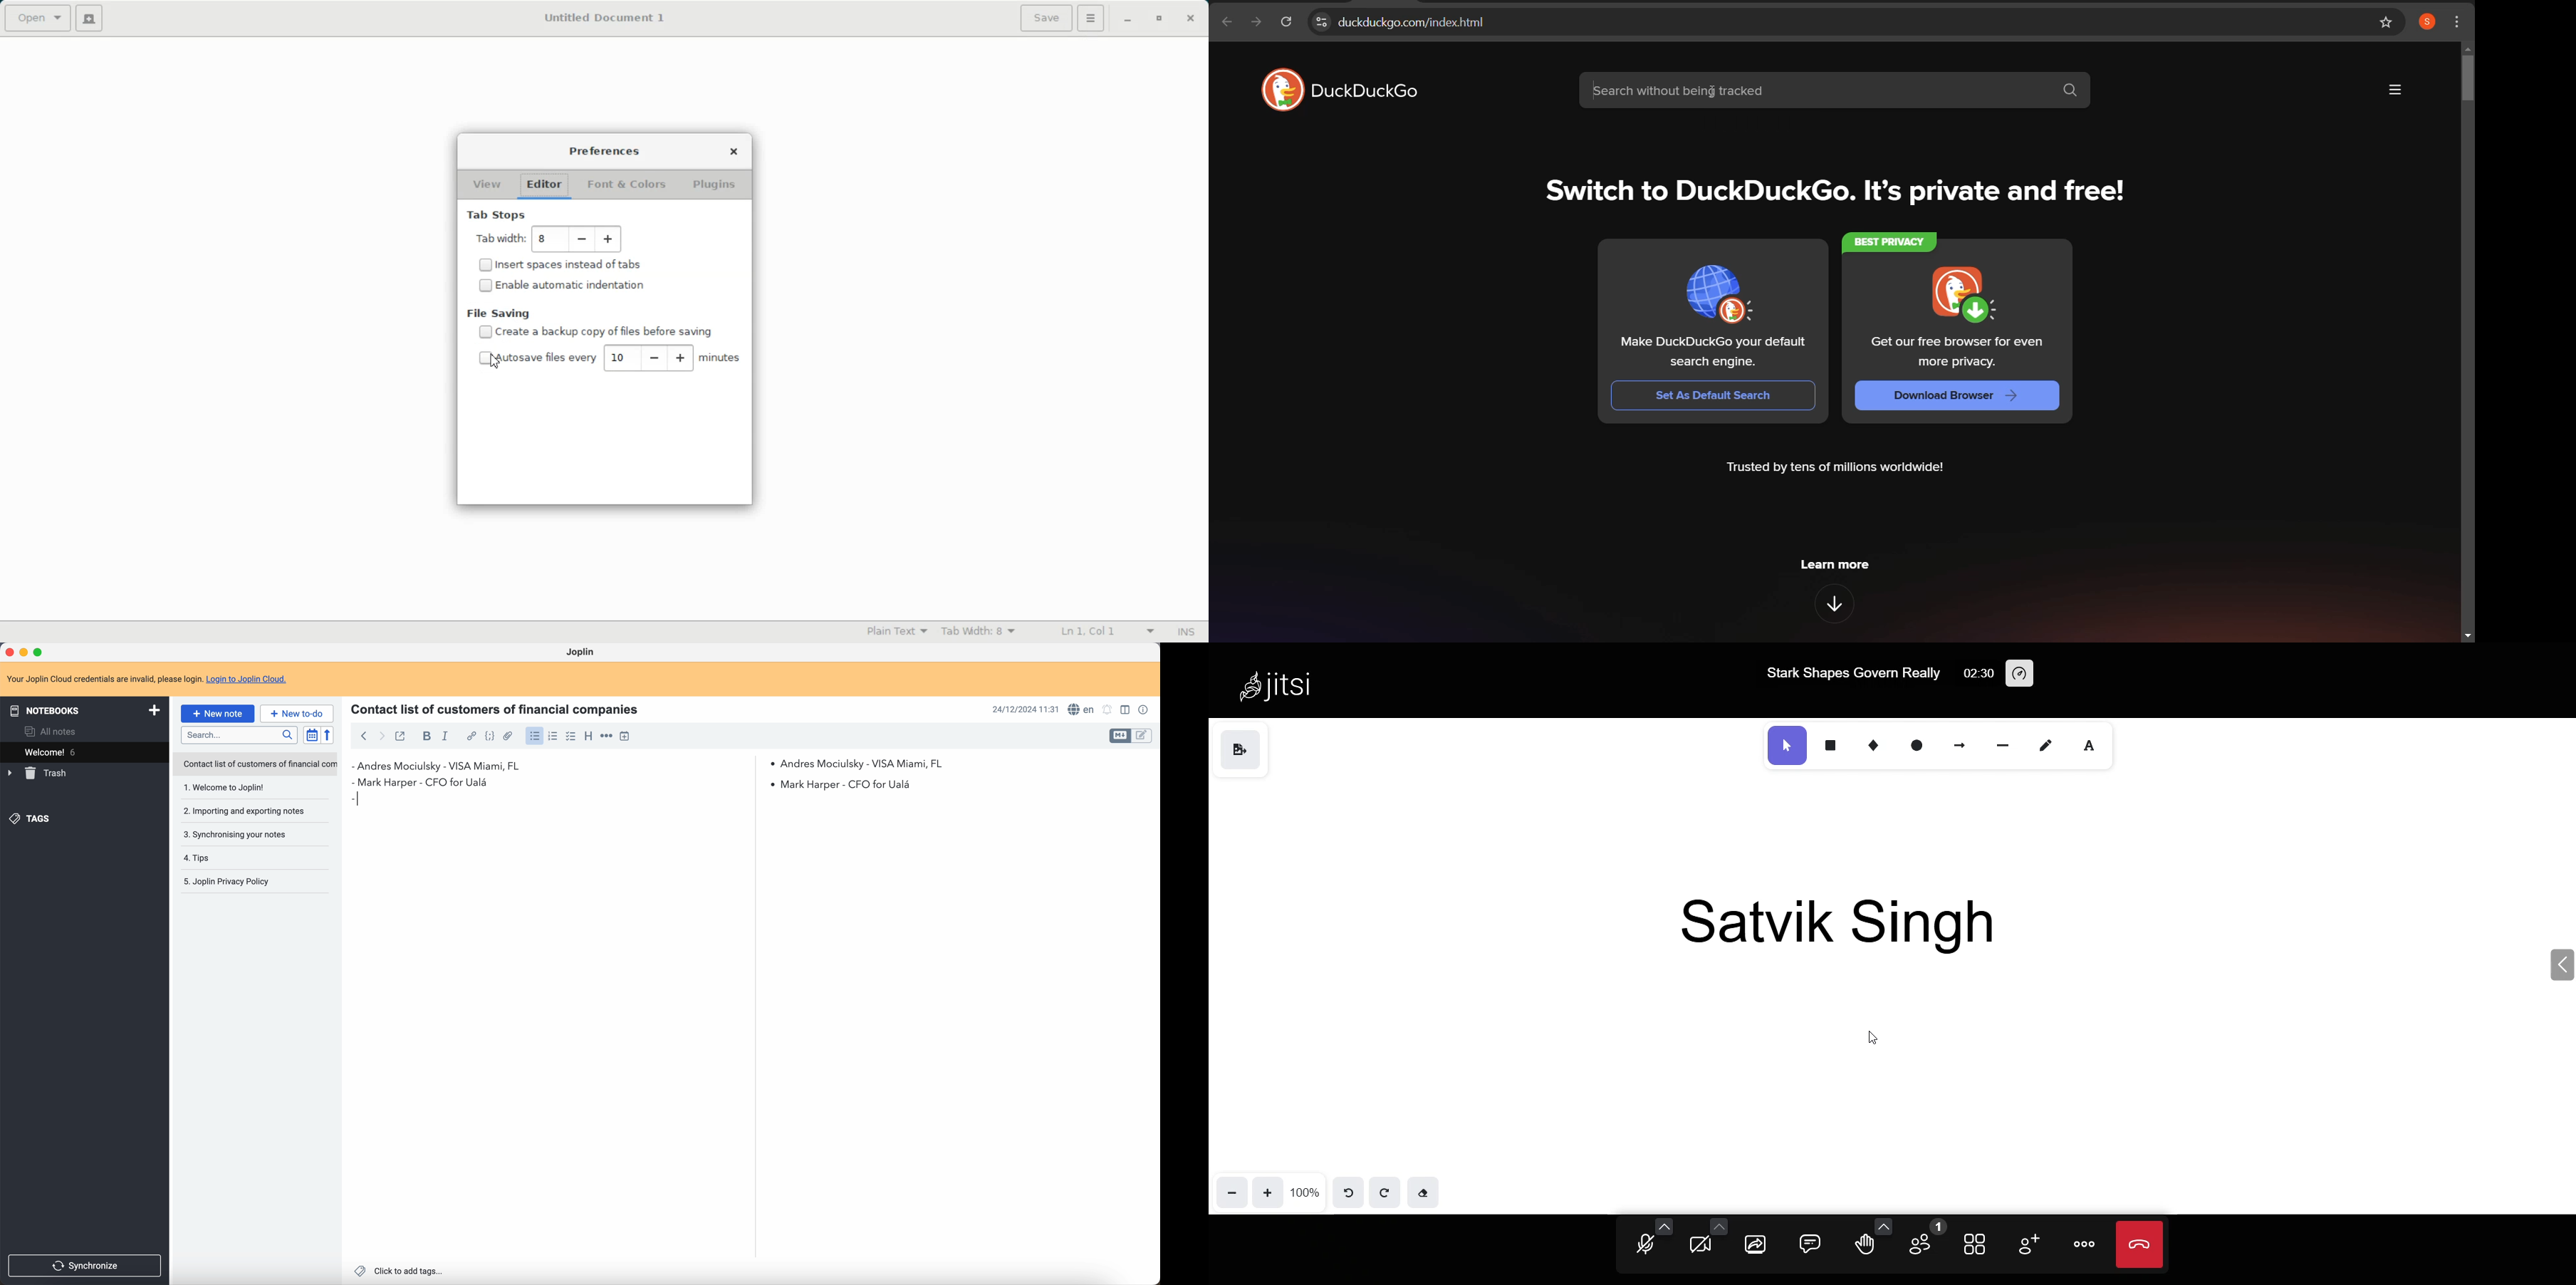  What do you see at coordinates (606, 19) in the screenshot?
I see `Untitled Document 1` at bounding box center [606, 19].